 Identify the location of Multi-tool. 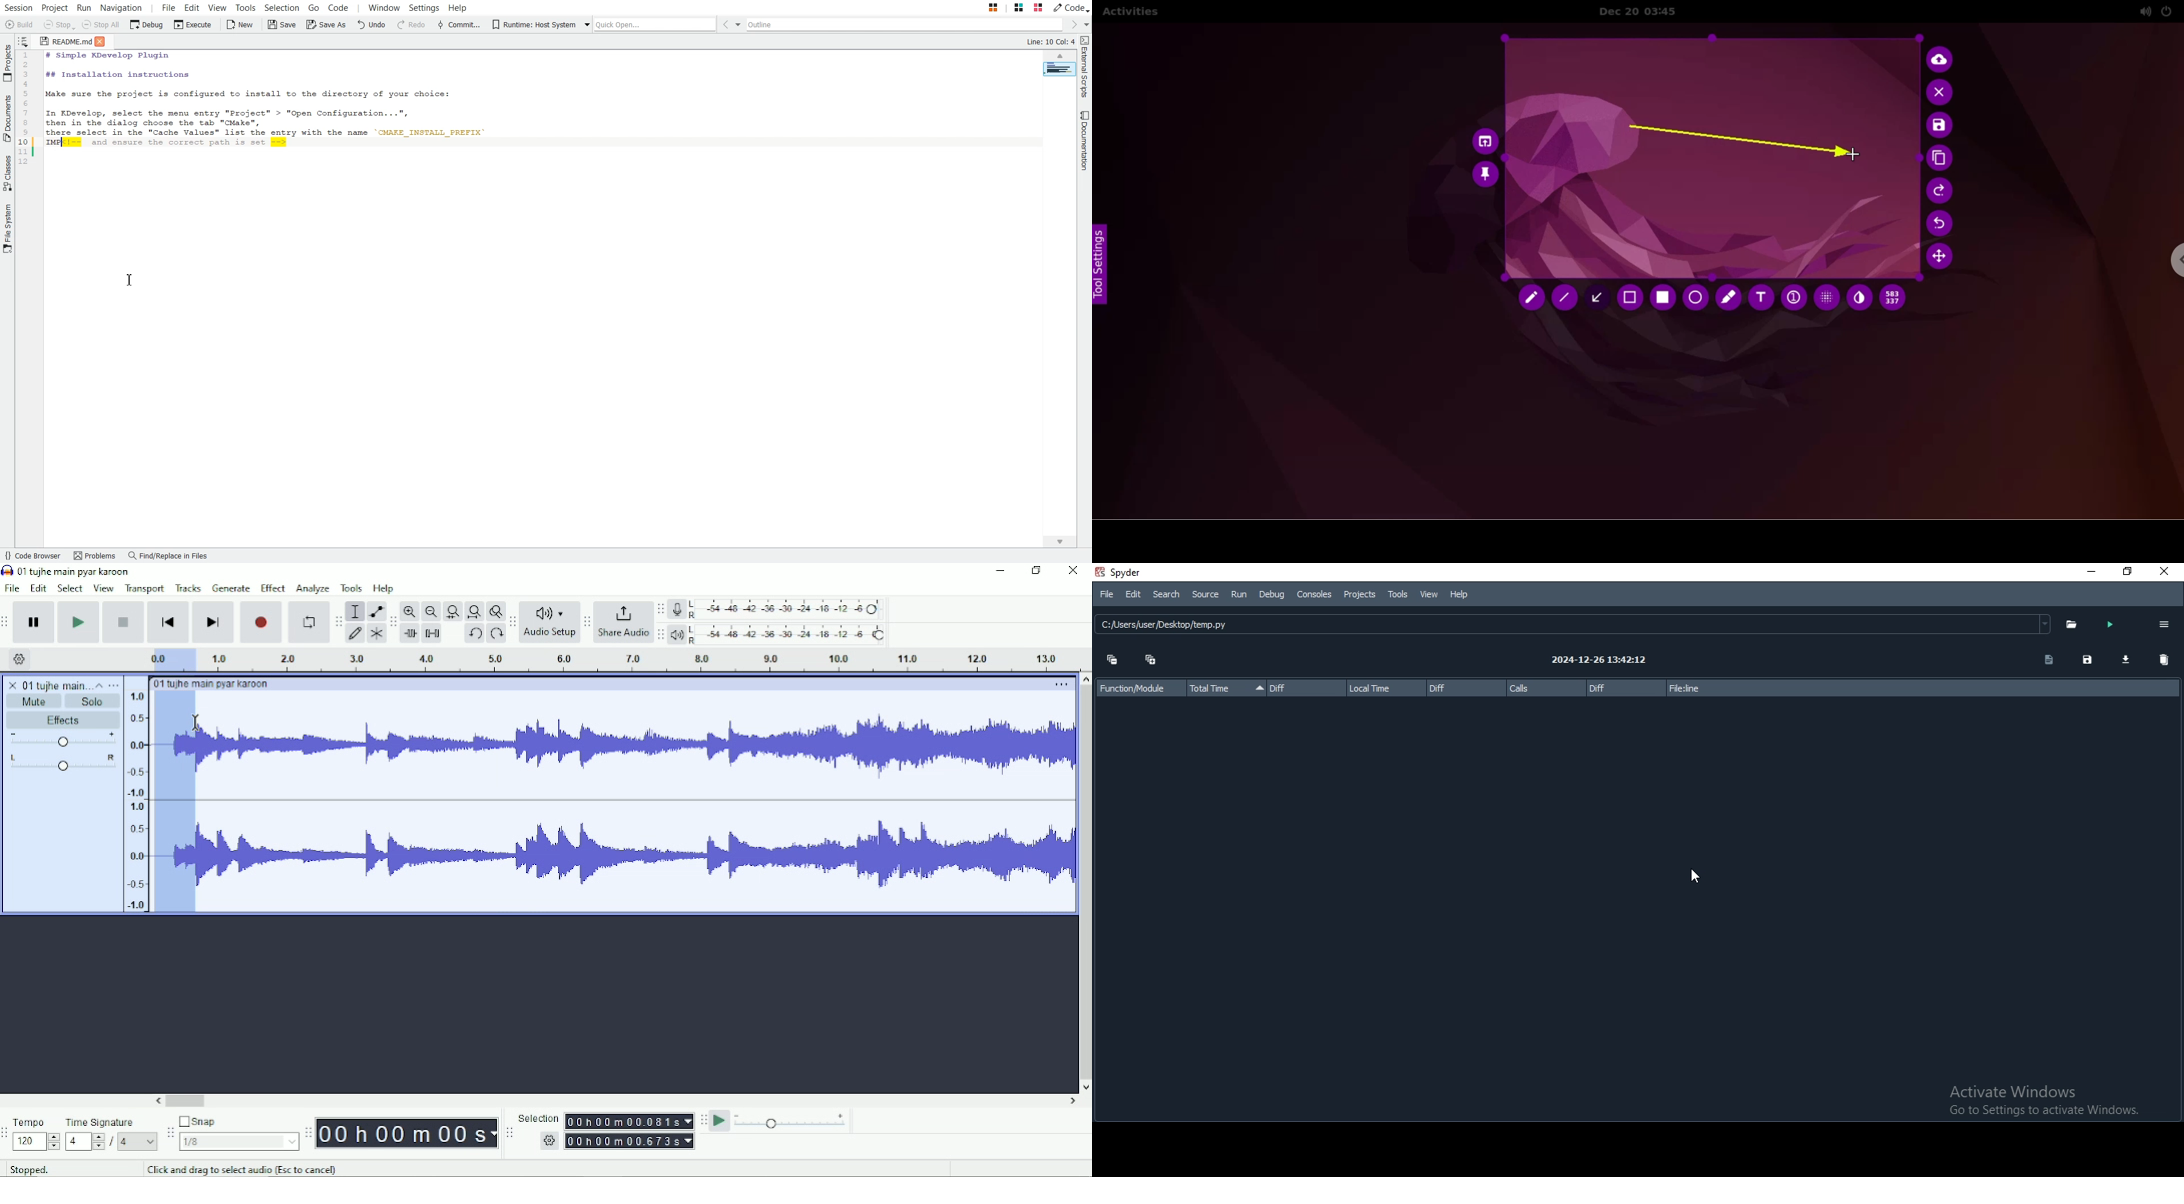
(376, 636).